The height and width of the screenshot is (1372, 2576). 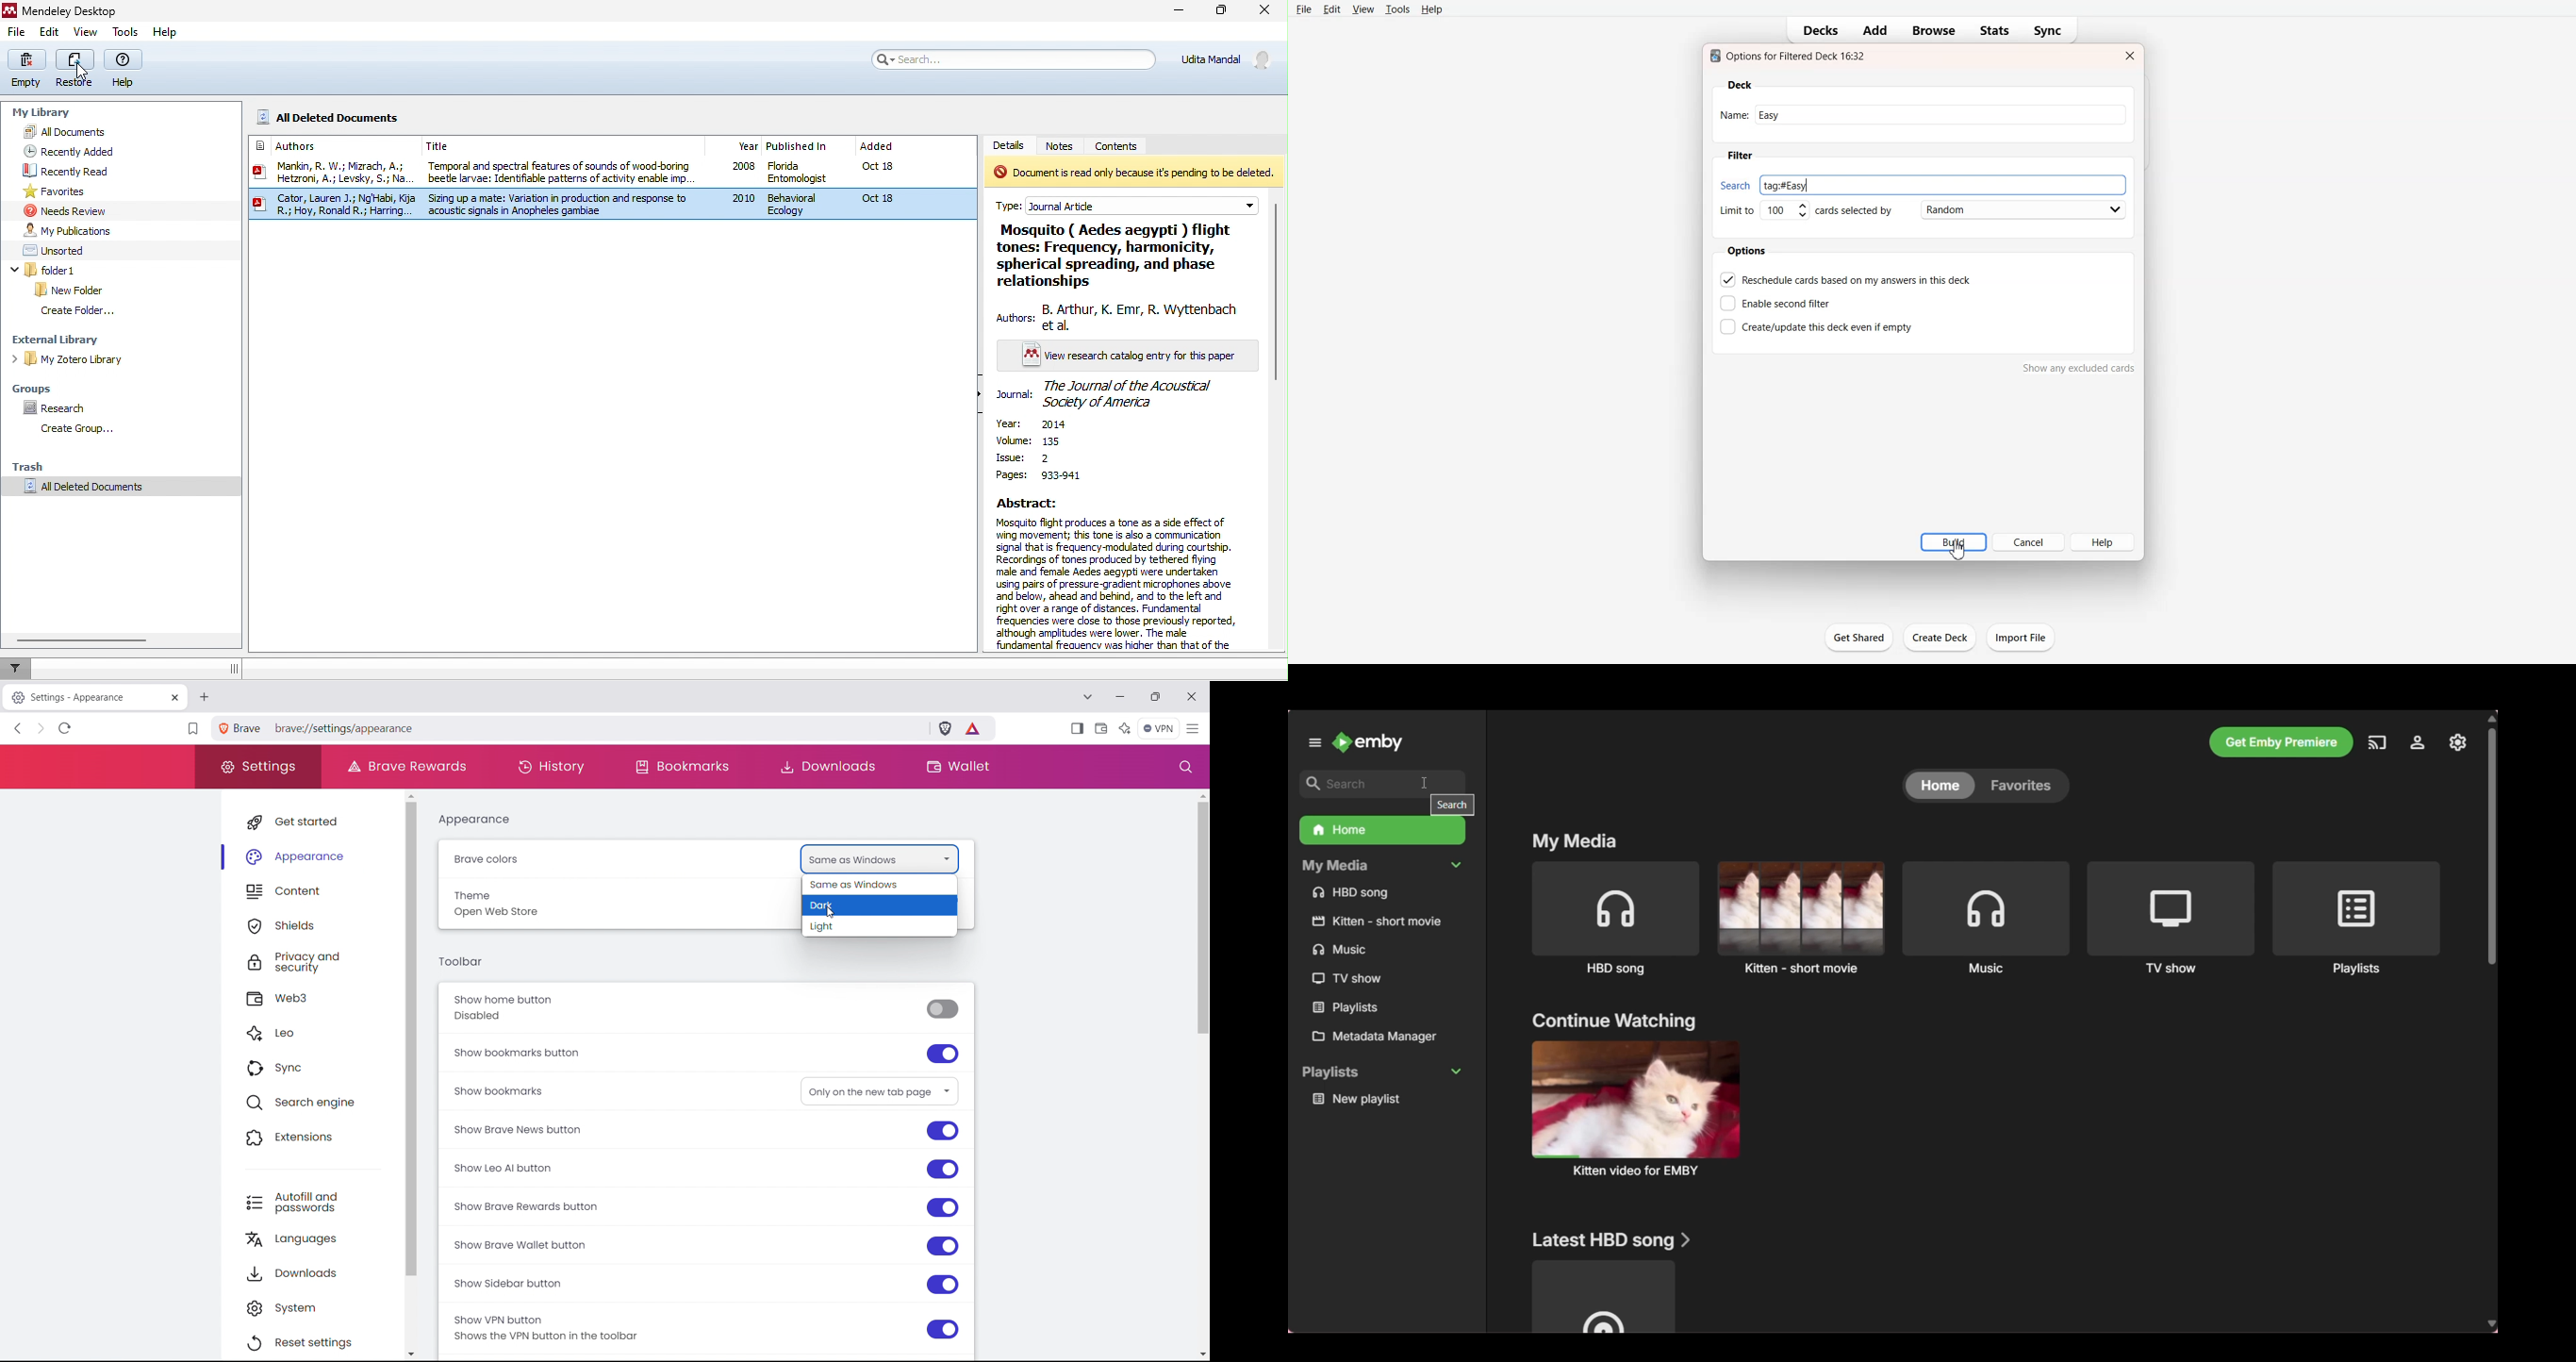 What do you see at coordinates (166, 33) in the screenshot?
I see `help` at bounding box center [166, 33].